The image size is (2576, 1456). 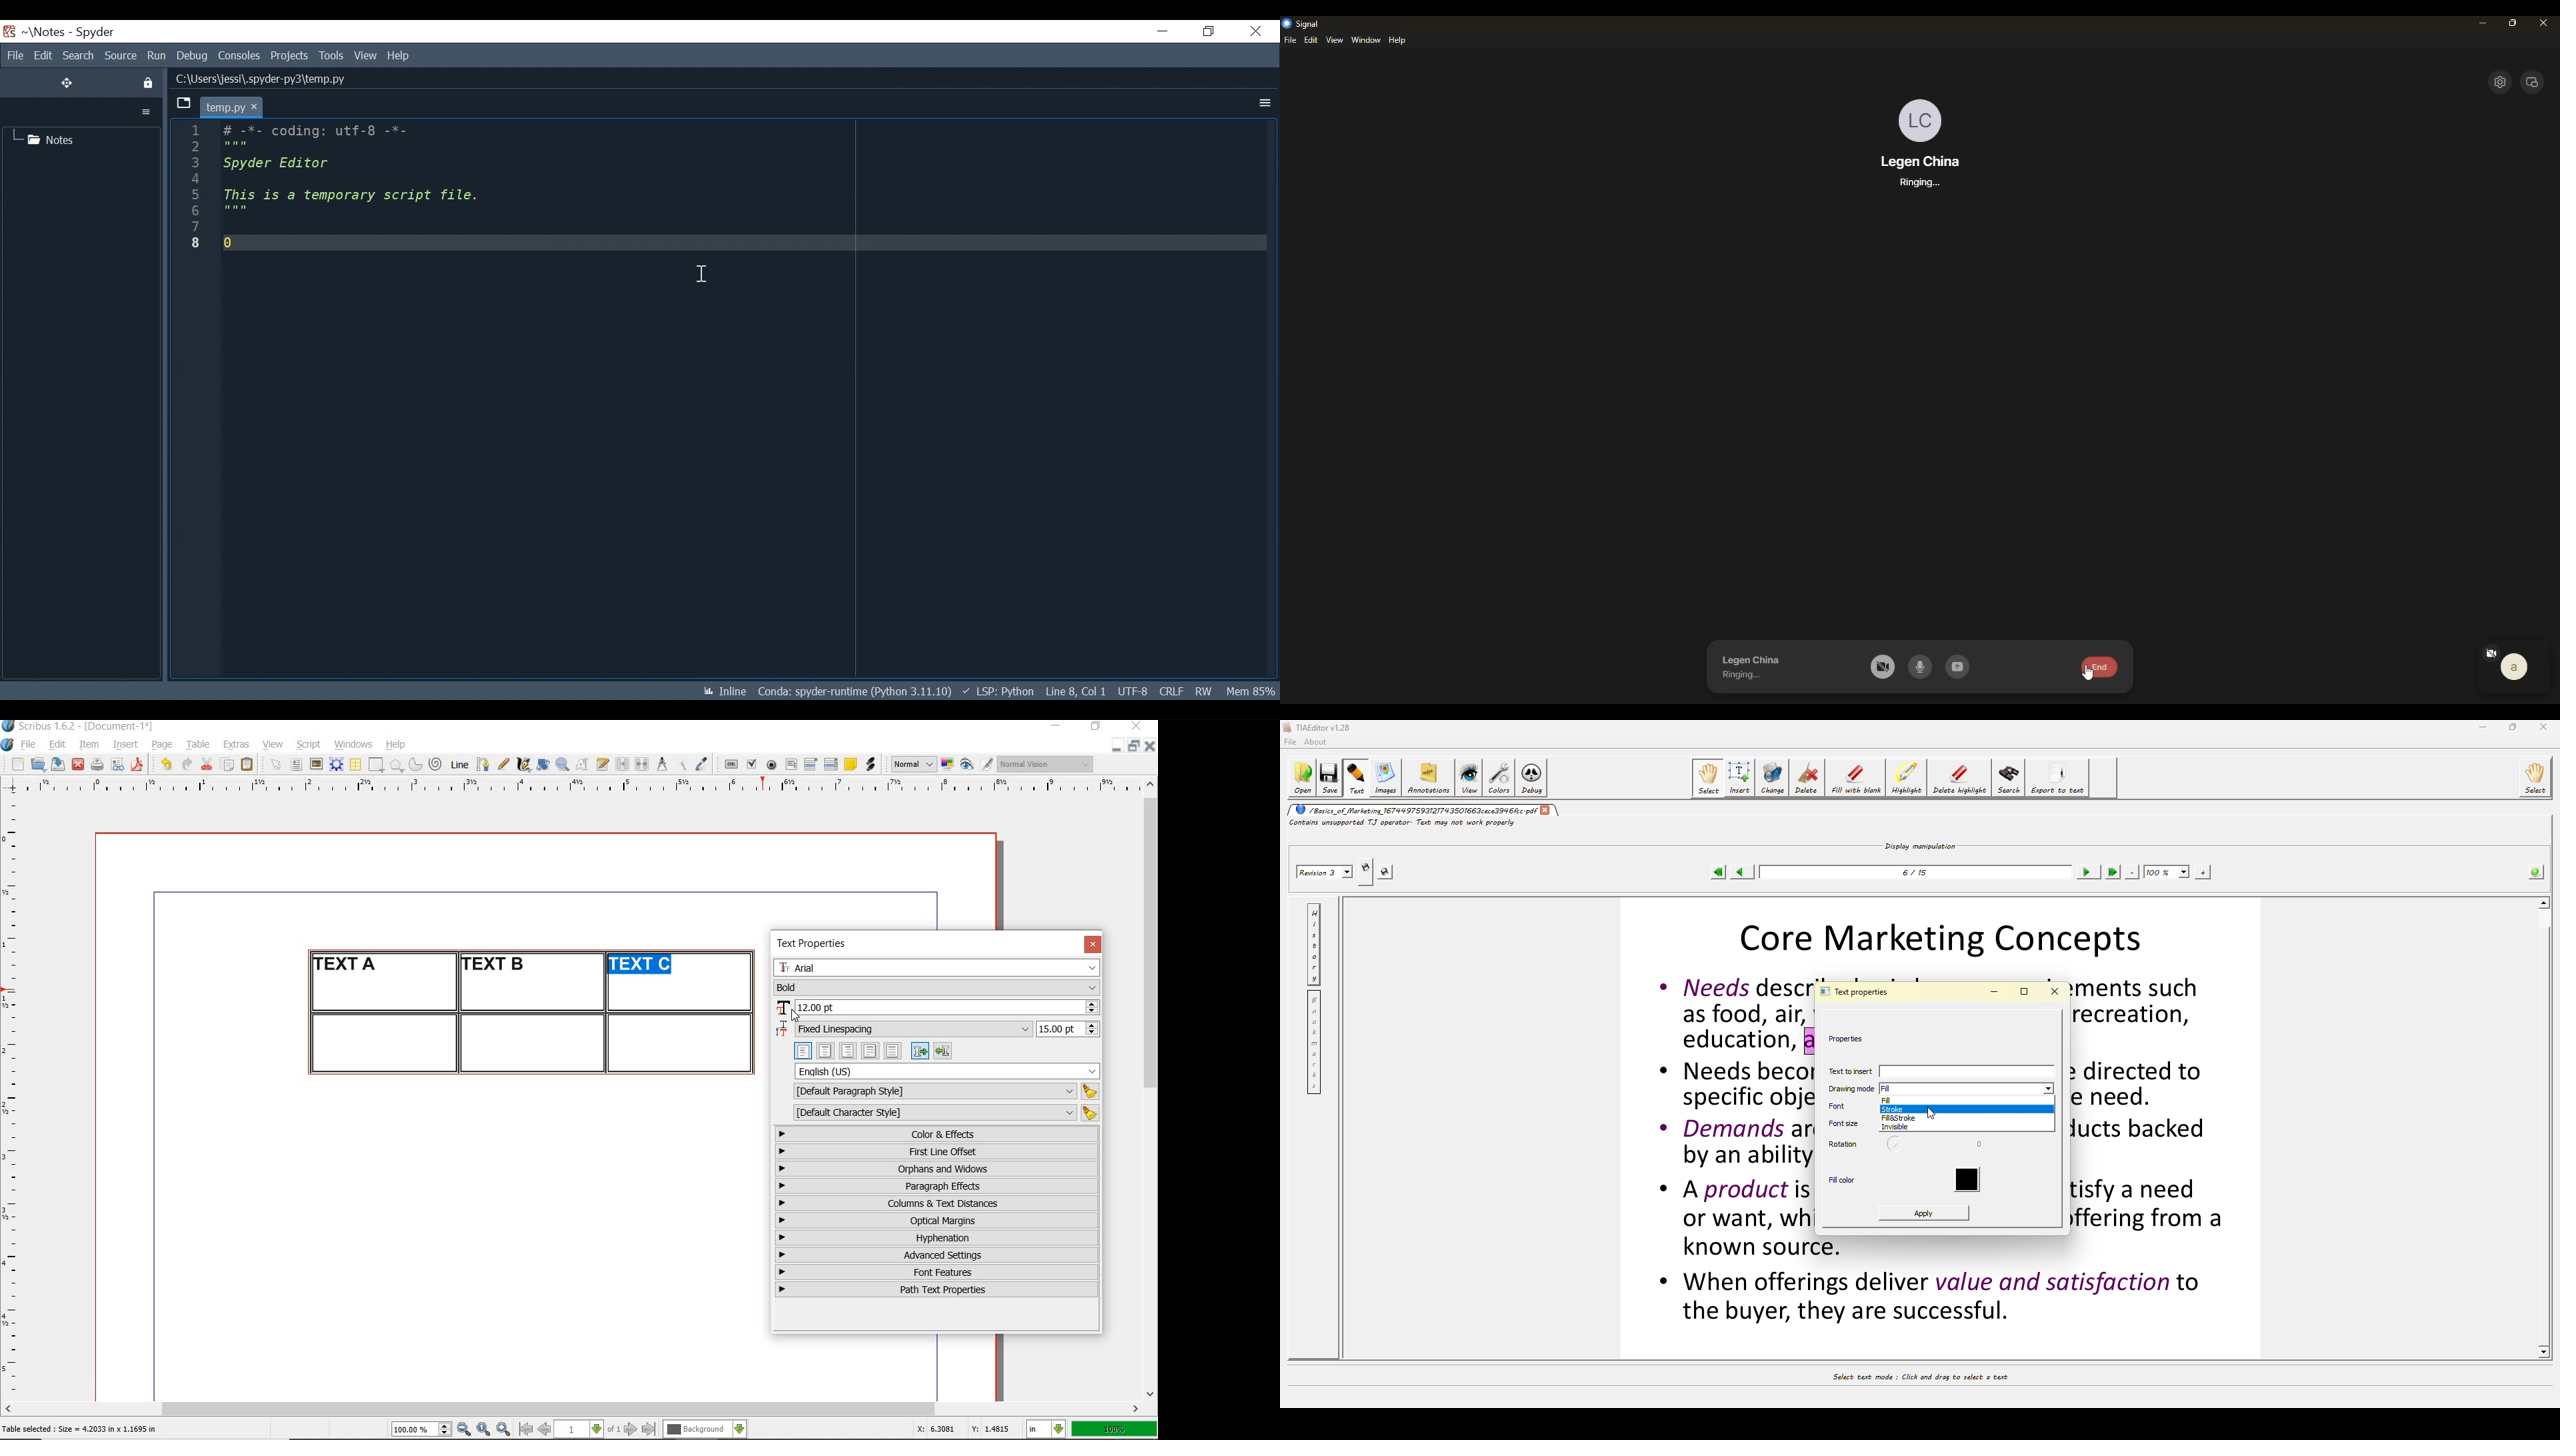 I want to click on restore, so click(x=1134, y=745).